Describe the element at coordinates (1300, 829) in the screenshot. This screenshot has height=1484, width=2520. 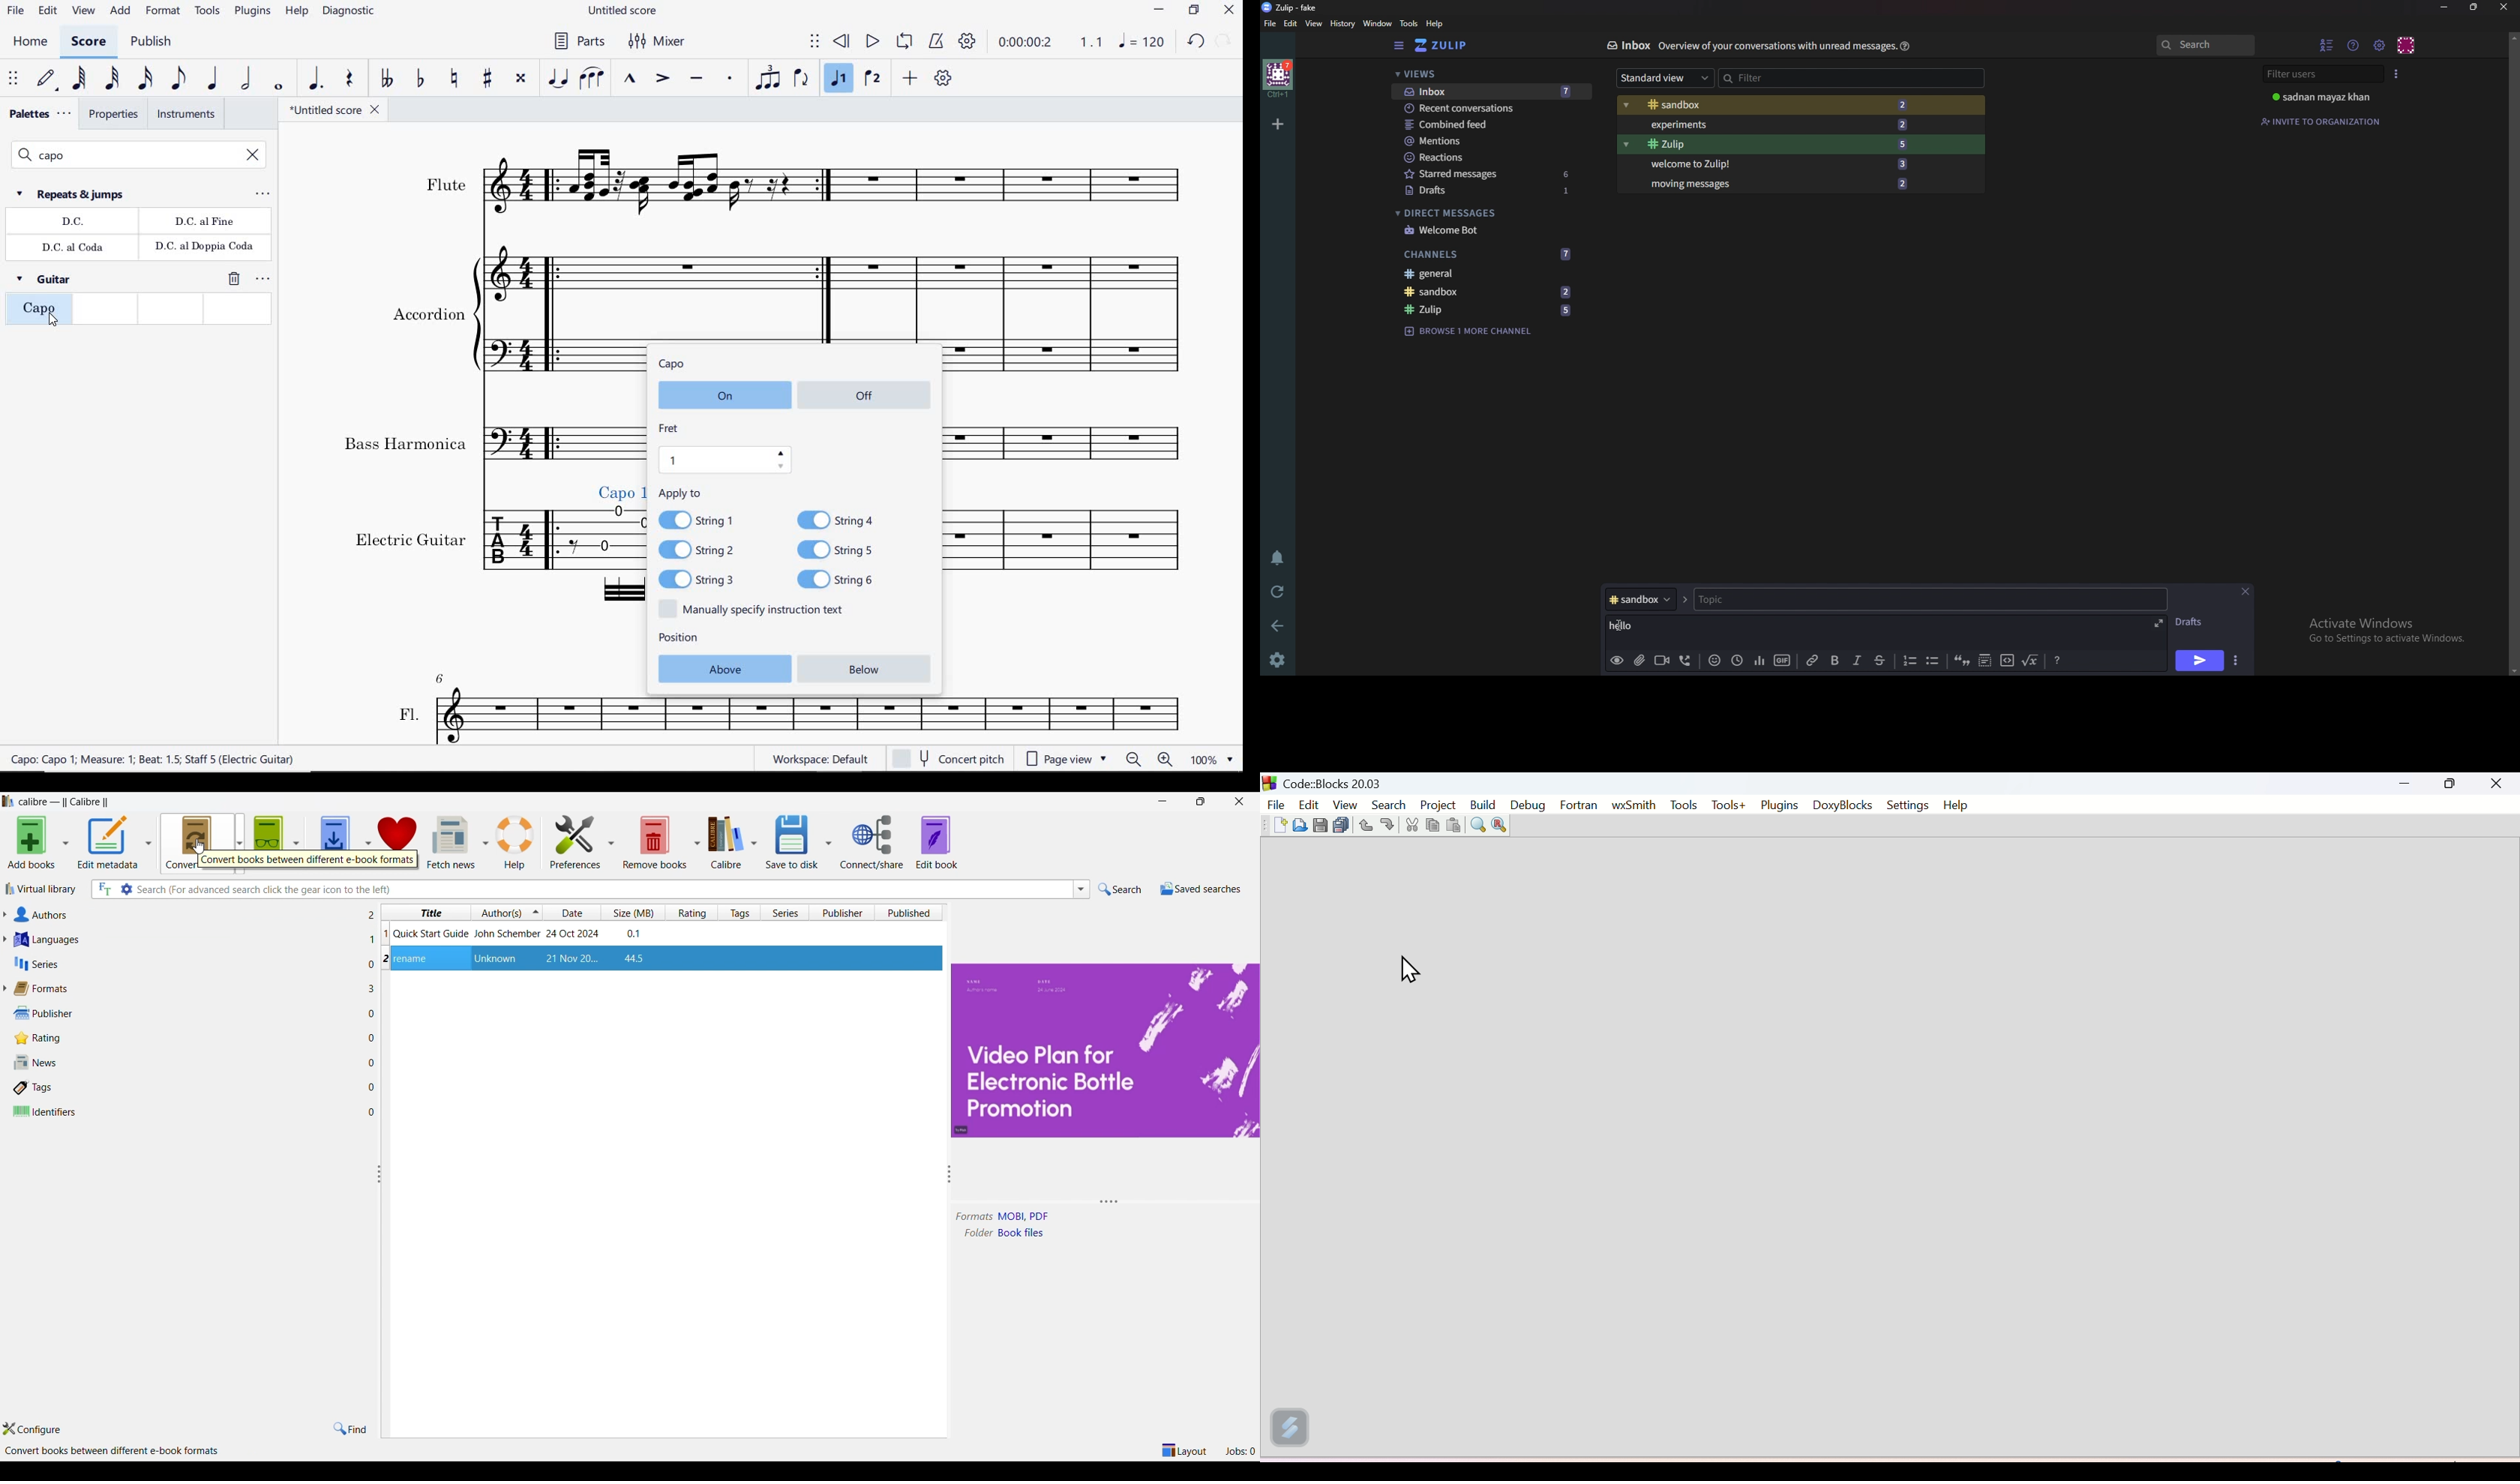
I see `` at that location.